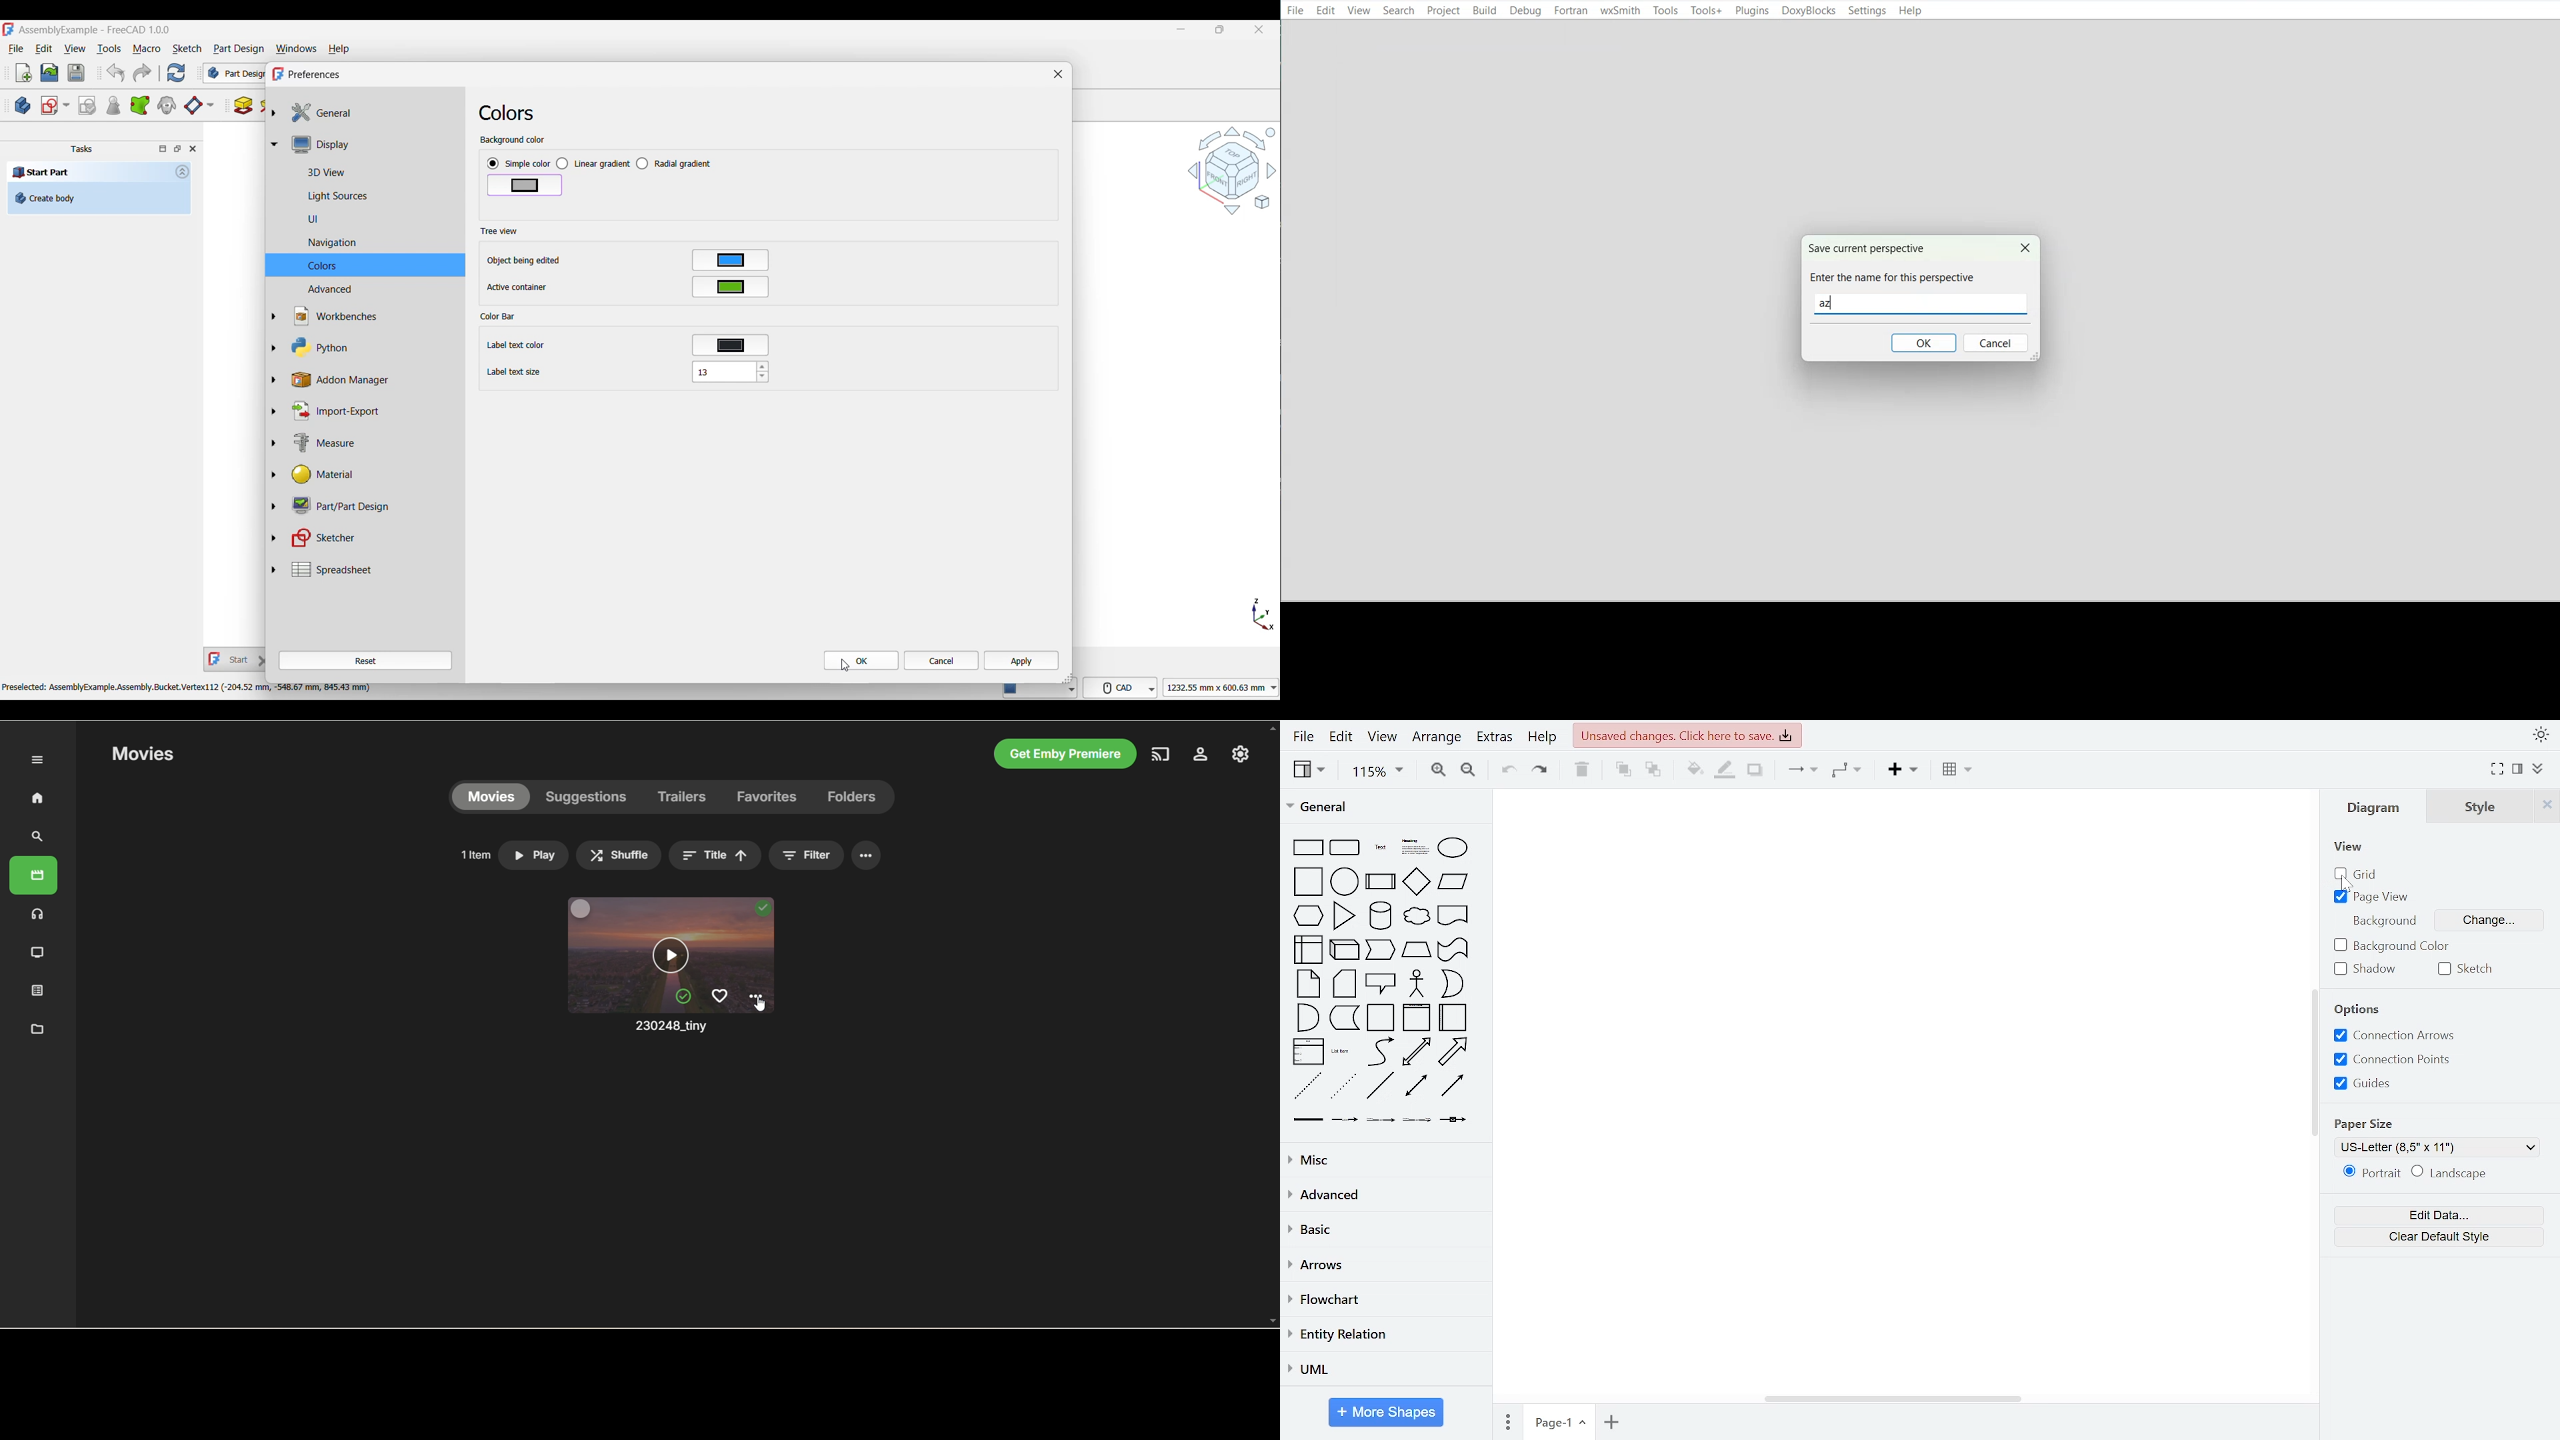 This screenshot has width=2576, height=1456. I want to click on Minimize, so click(1181, 29).